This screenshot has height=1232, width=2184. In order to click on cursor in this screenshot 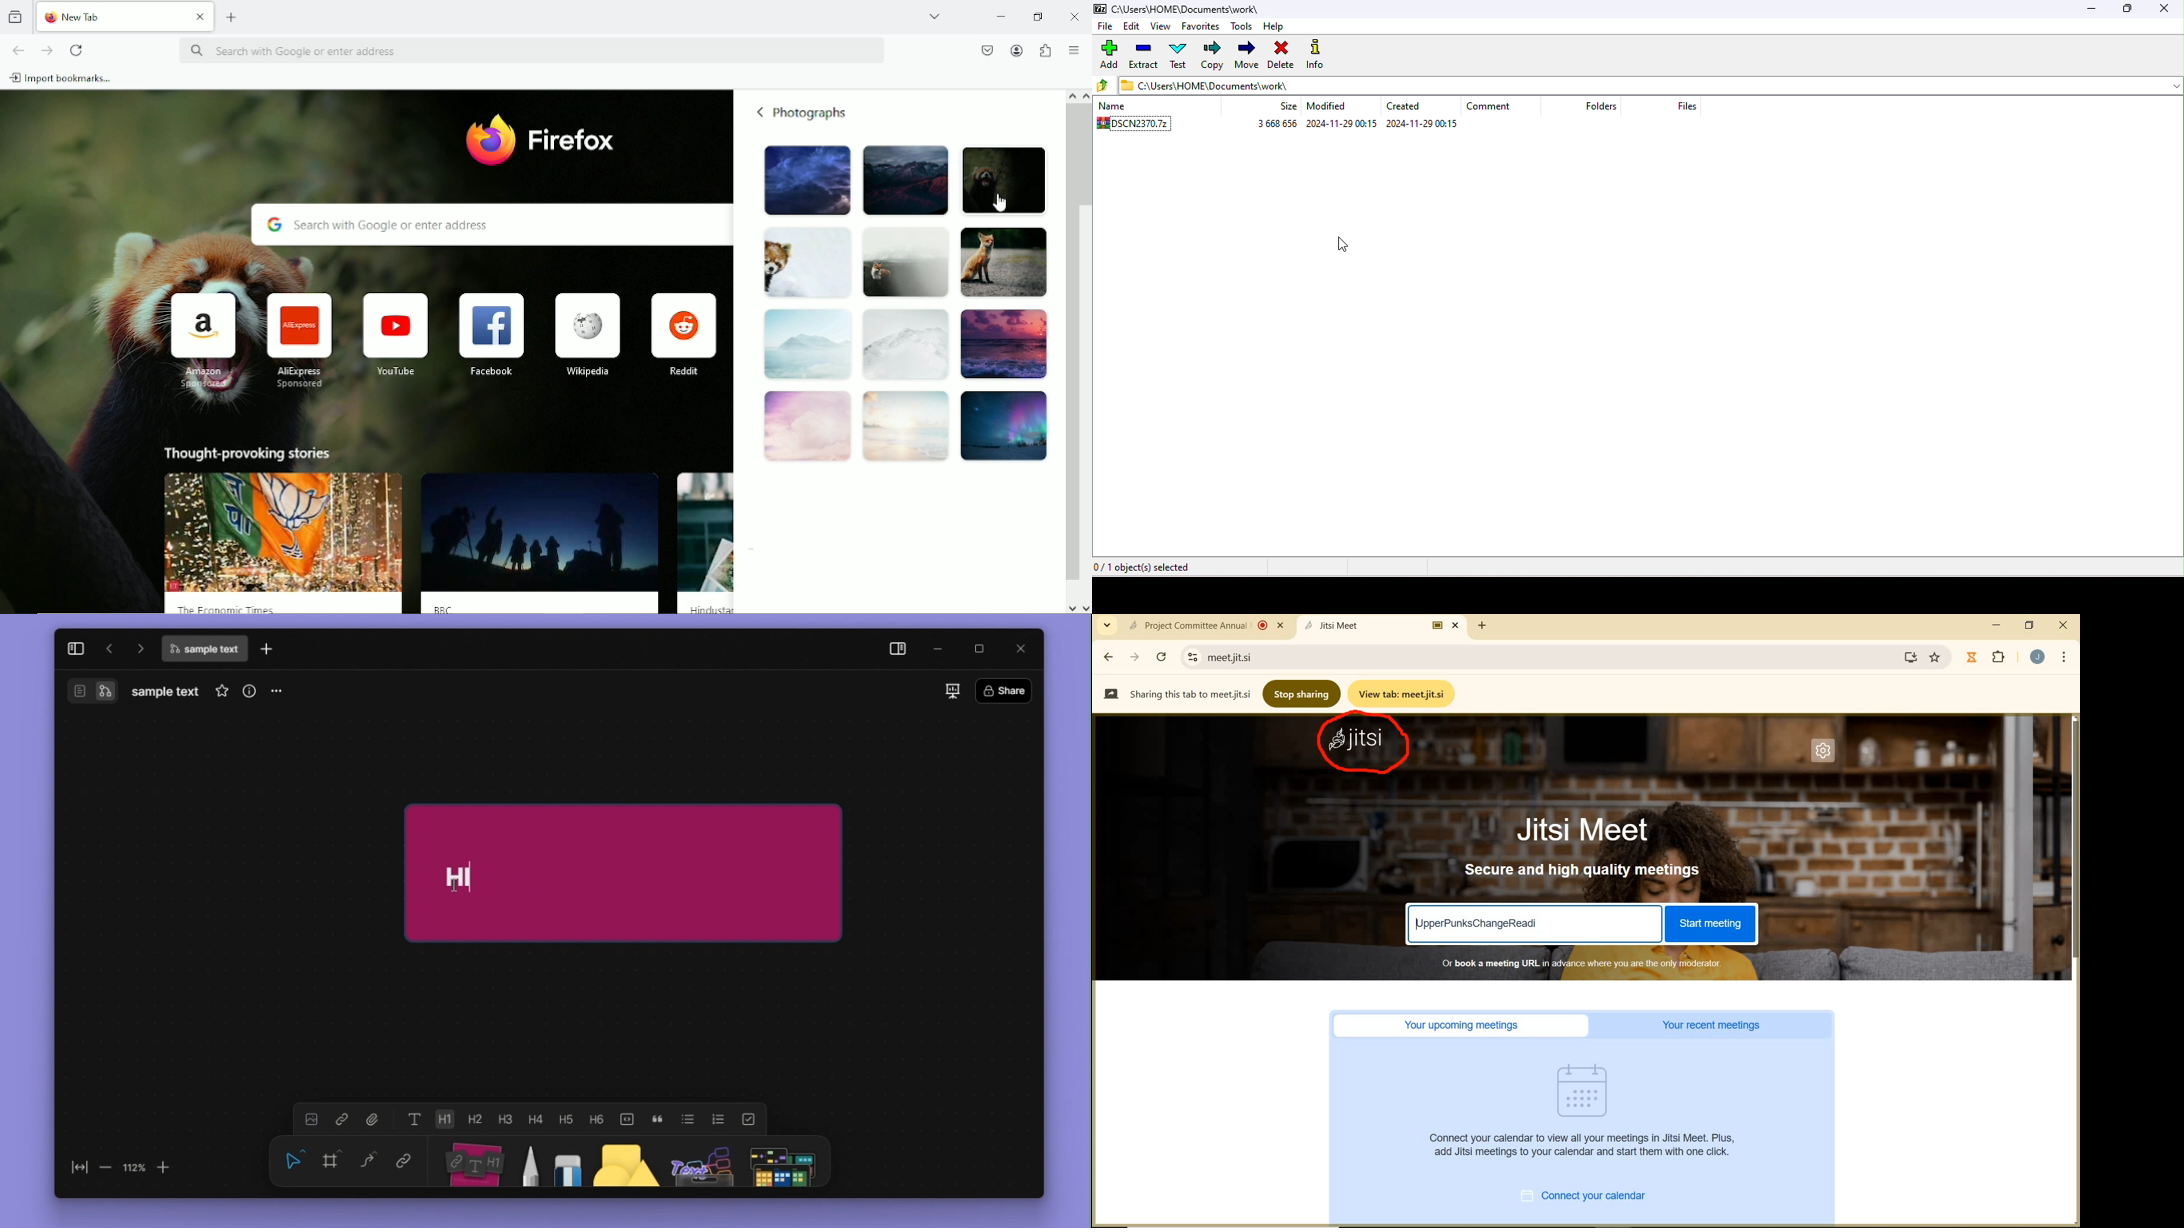, I will do `click(455, 885)`.